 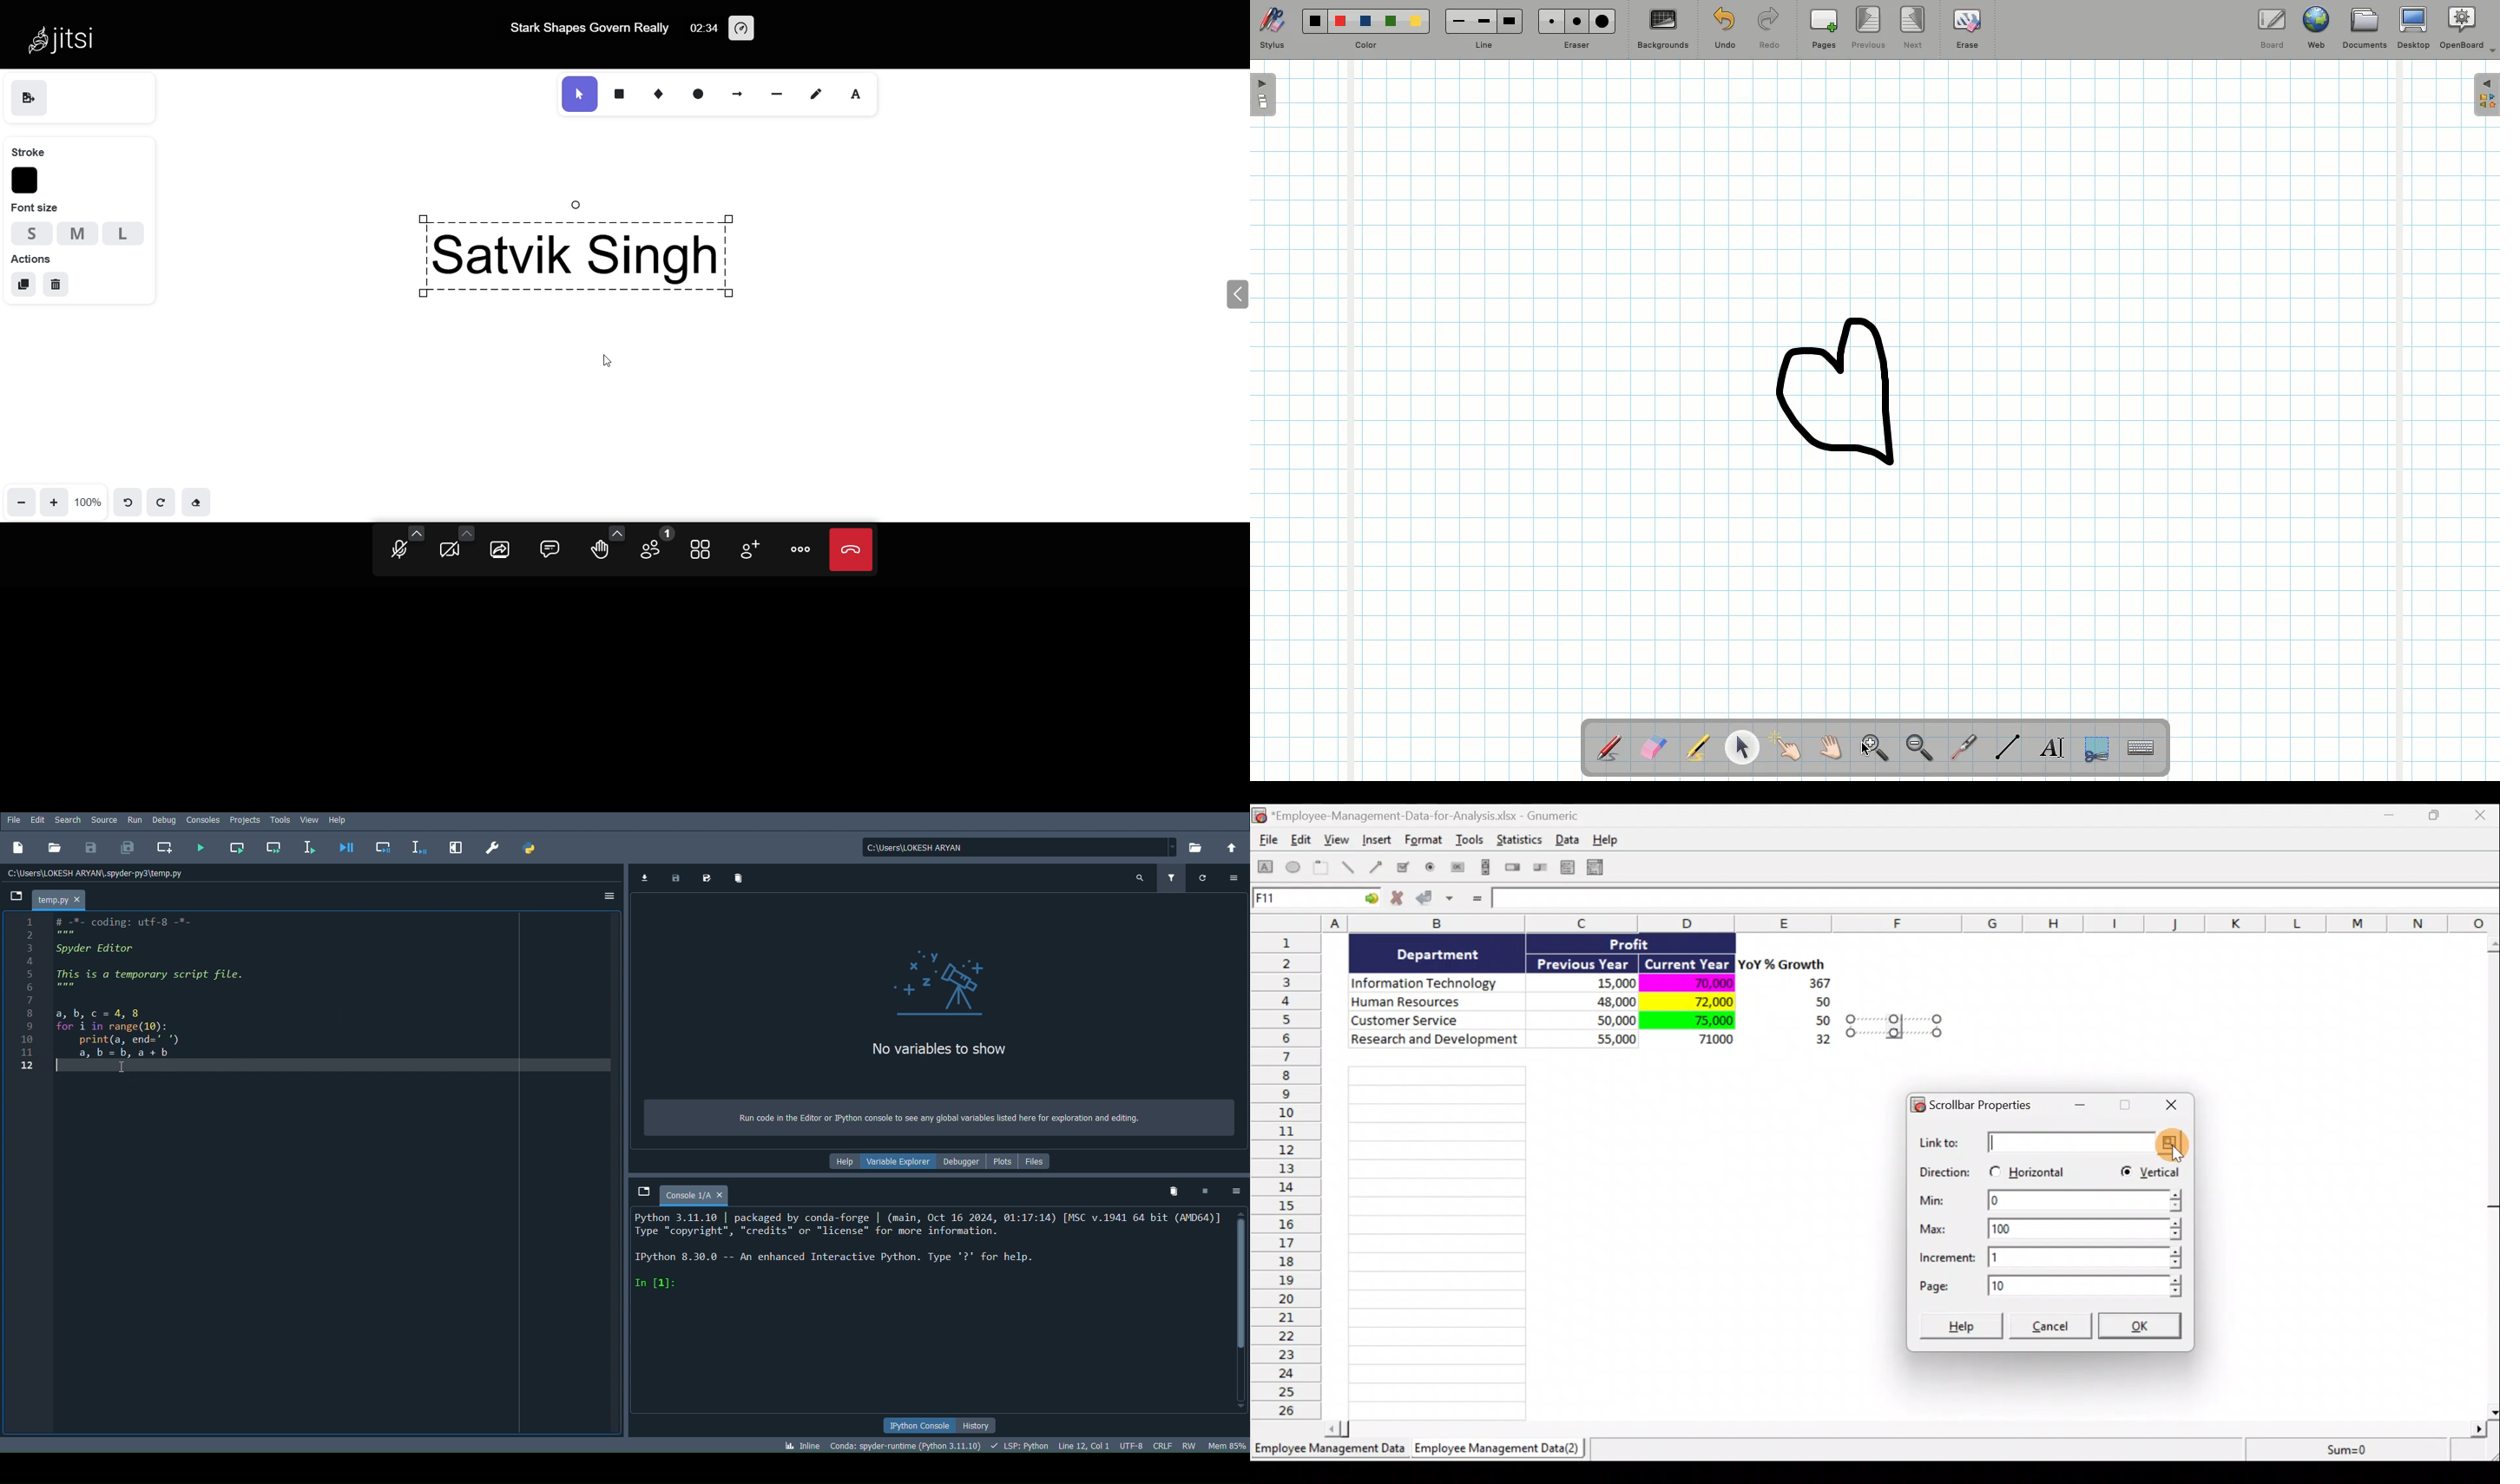 What do you see at coordinates (2030, 1169) in the screenshot?
I see `Horizontal` at bounding box center [2030, 1169].